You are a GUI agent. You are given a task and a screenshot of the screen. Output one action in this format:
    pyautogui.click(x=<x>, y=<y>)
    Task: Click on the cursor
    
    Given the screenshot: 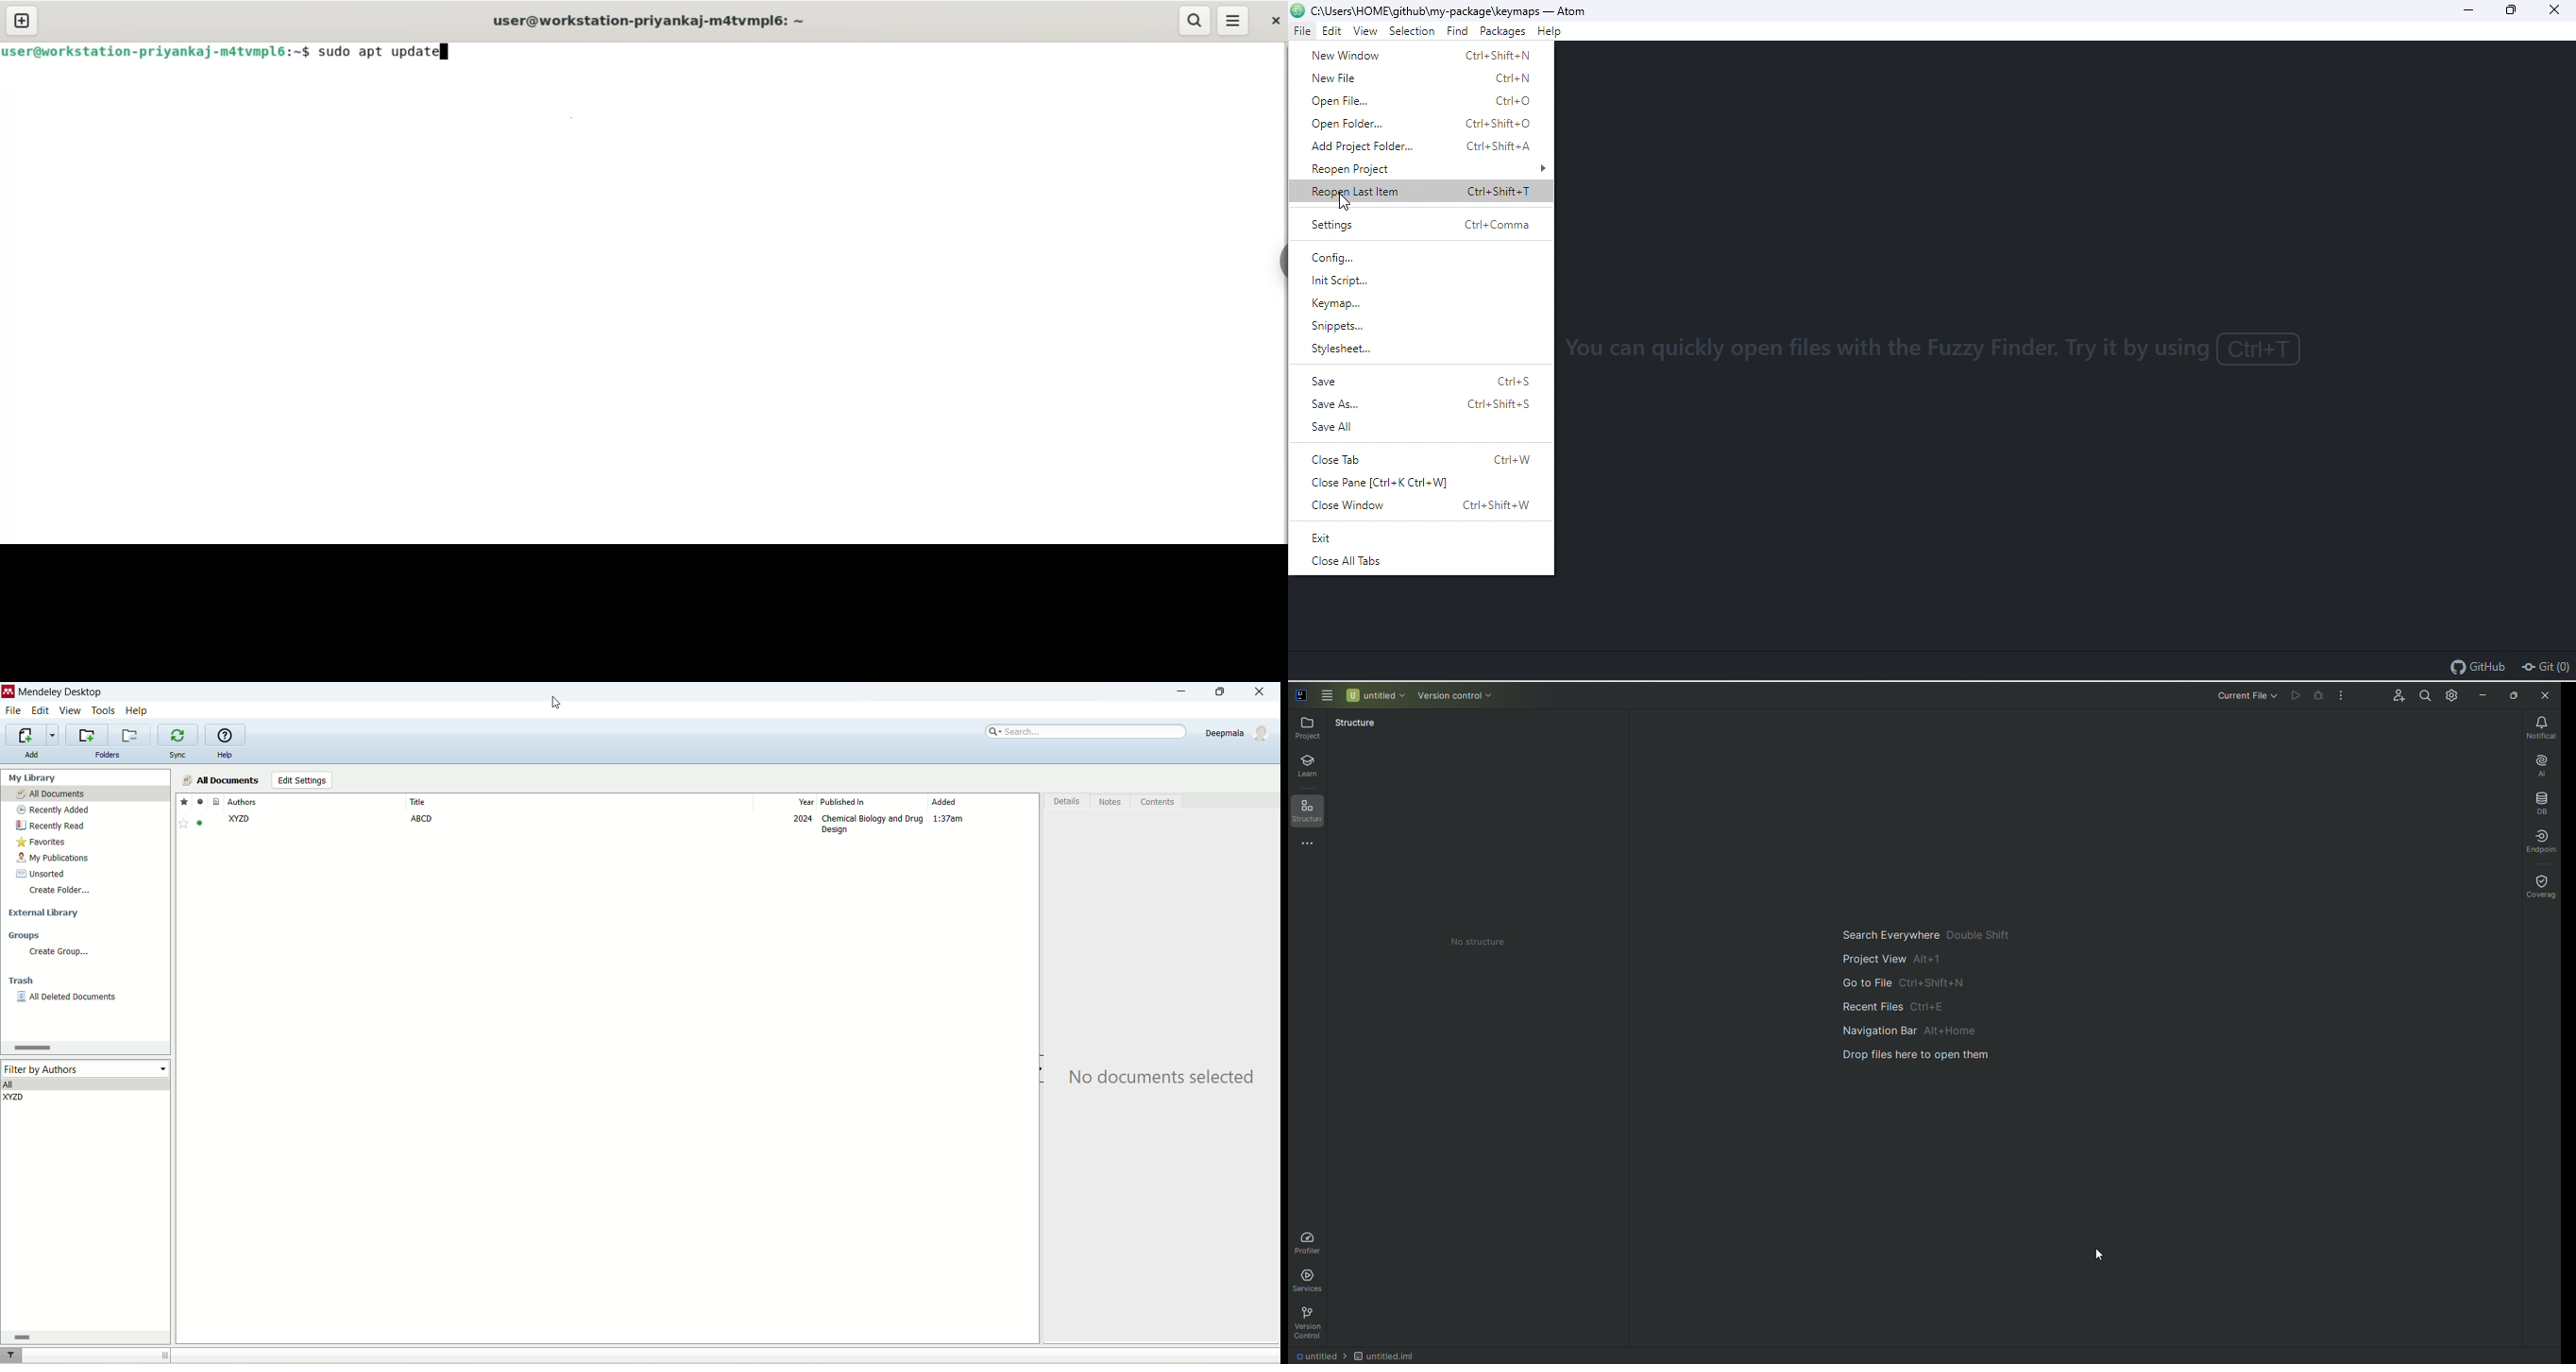 What is the action you would take?
    pyautogui.click(x=561, y=703)
    